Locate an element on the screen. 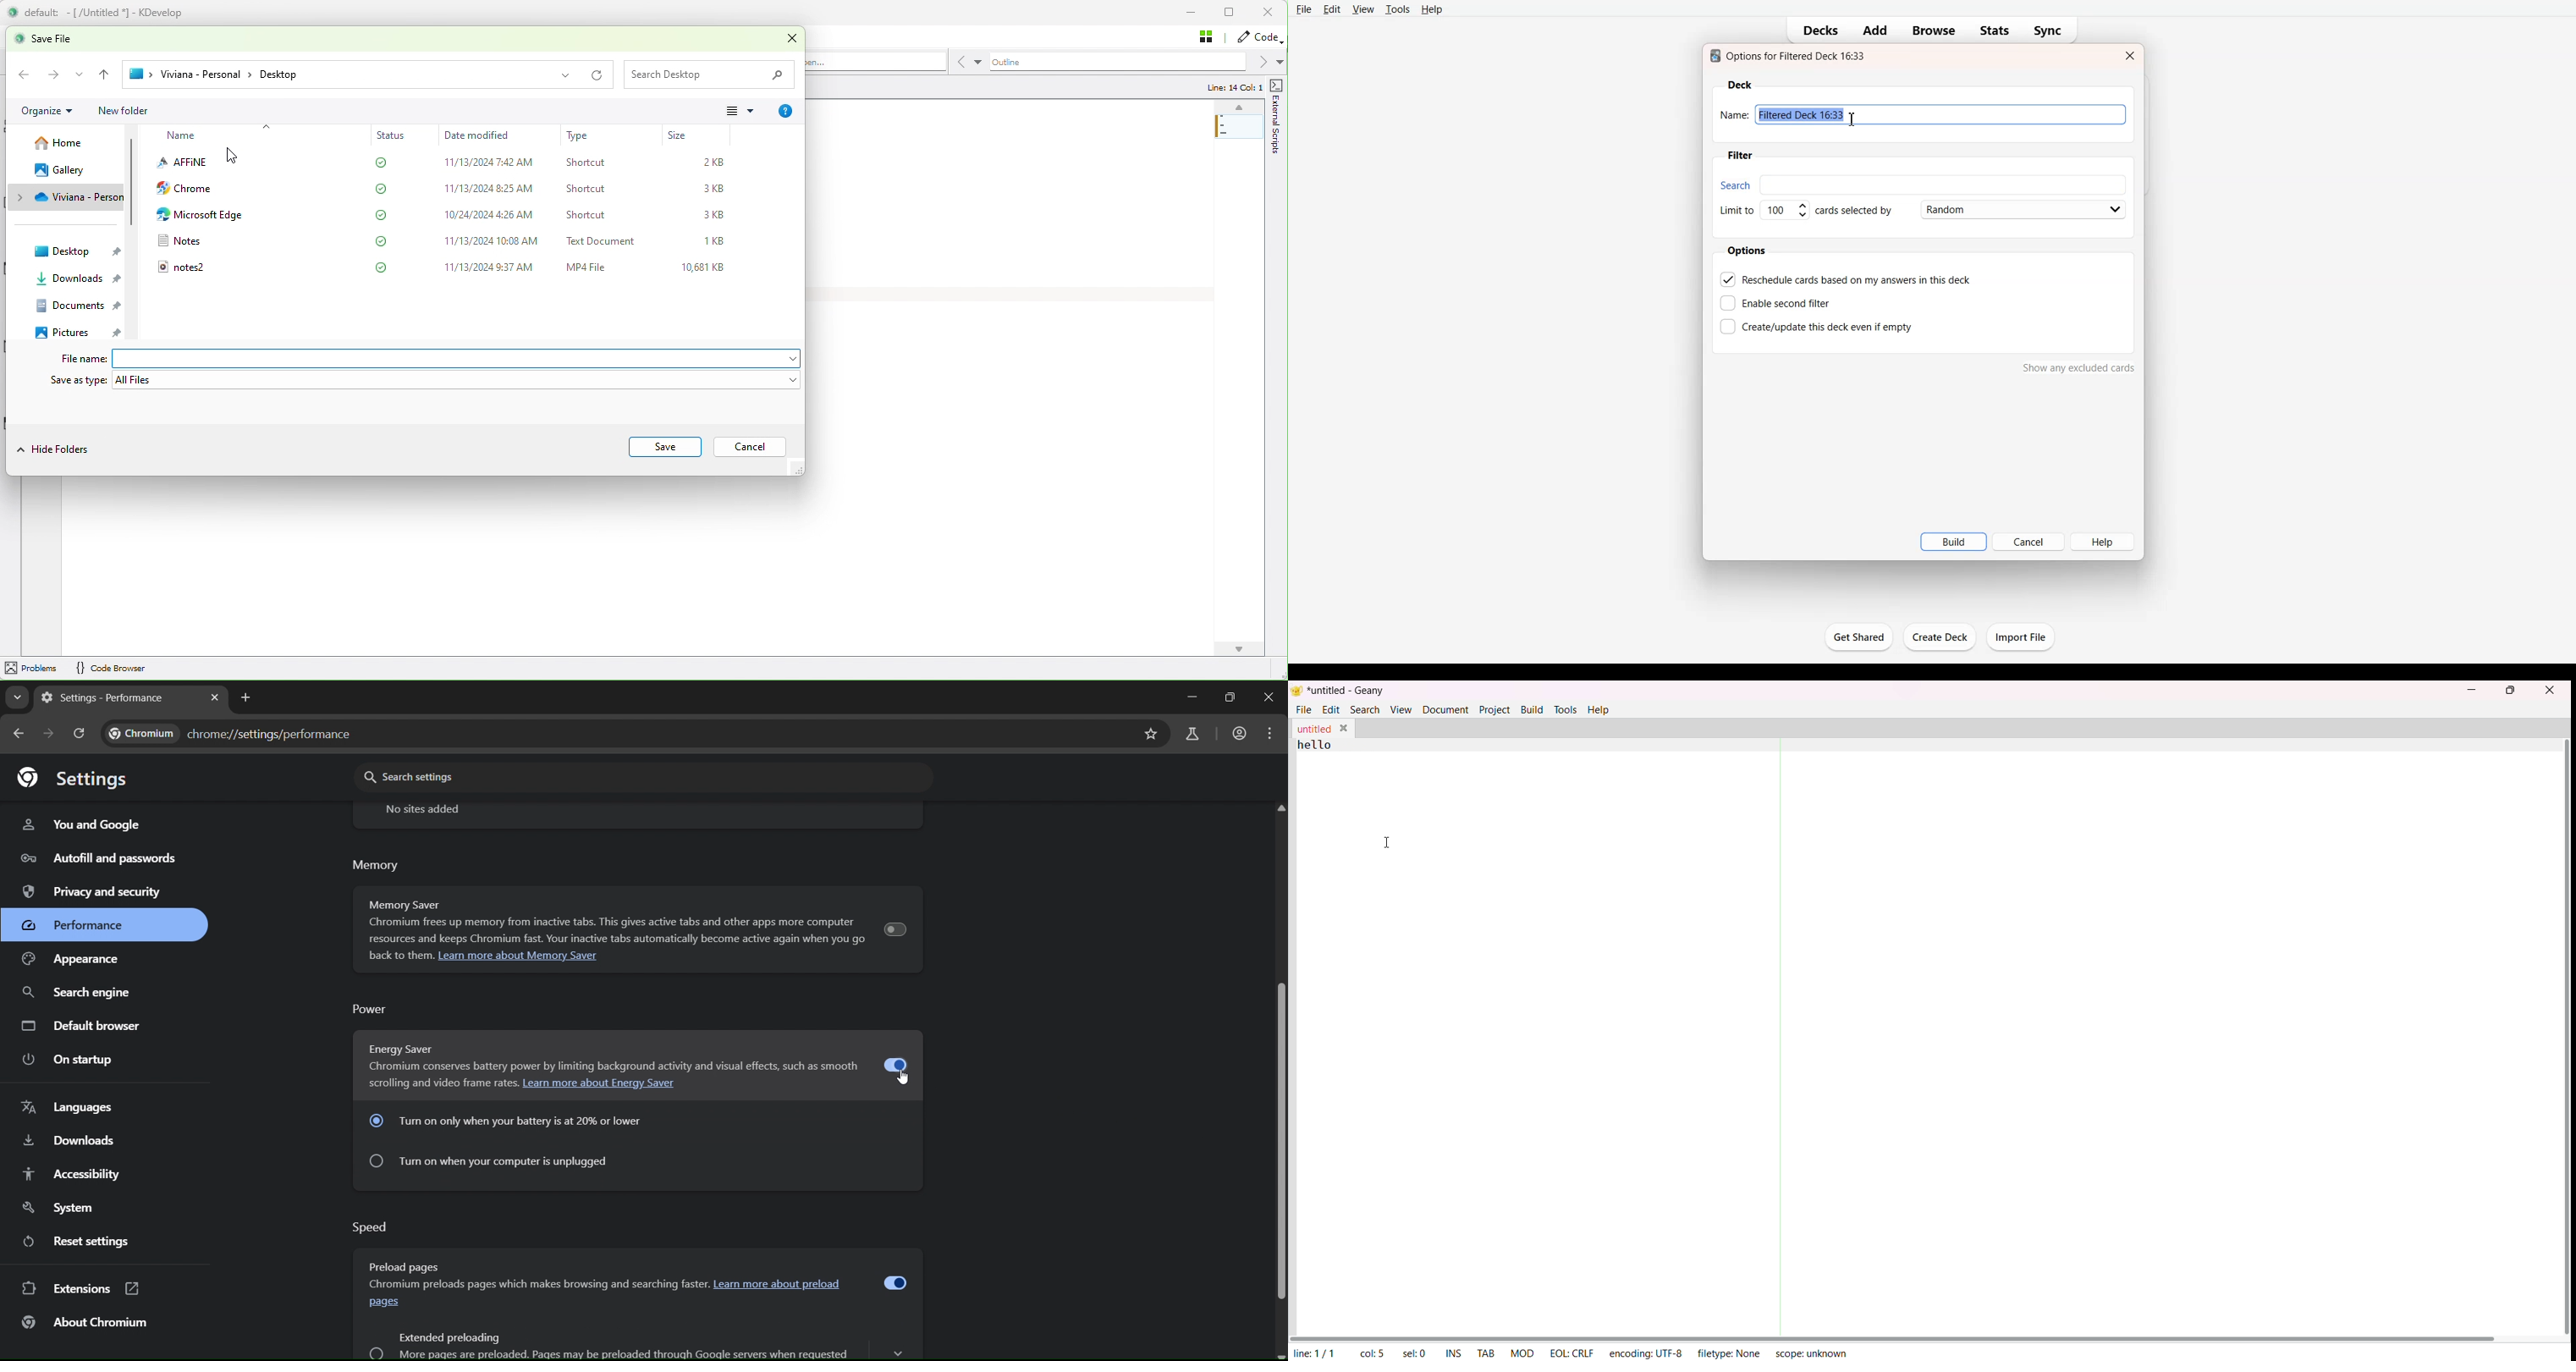  back to them is located at coordinates (399, 956).